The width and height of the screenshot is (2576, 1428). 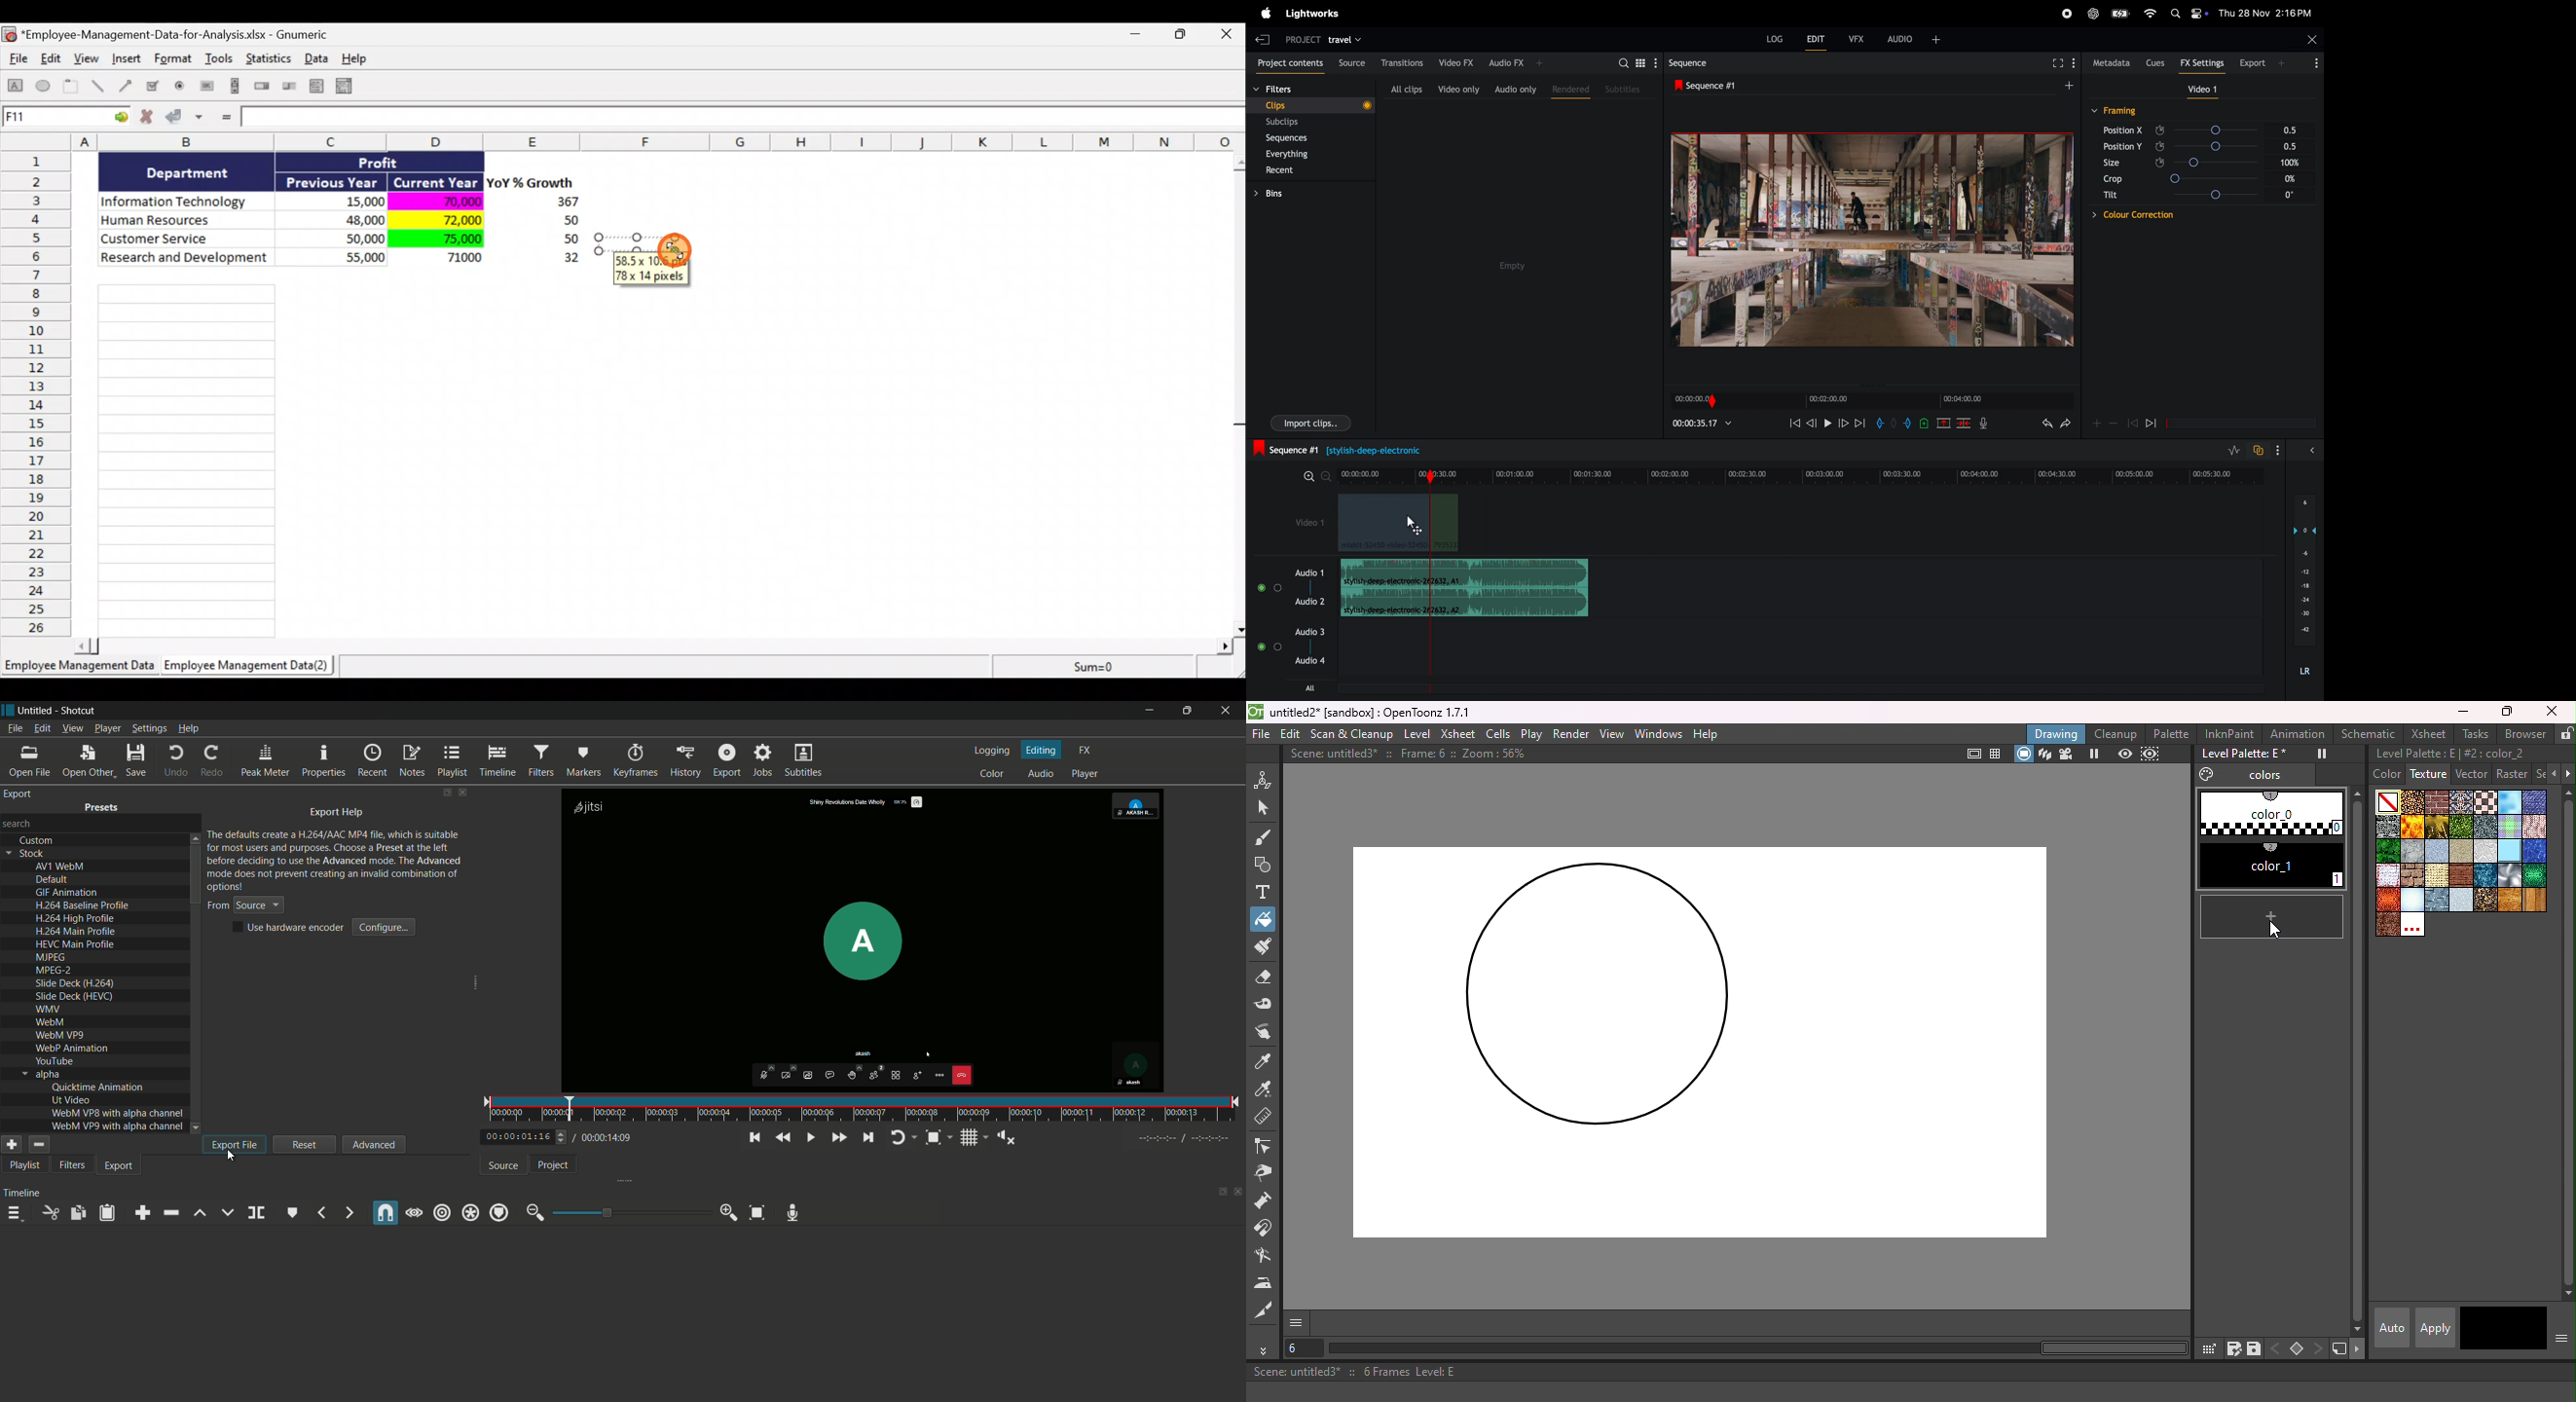 I want to click on presets, so click(x=103, y=807).